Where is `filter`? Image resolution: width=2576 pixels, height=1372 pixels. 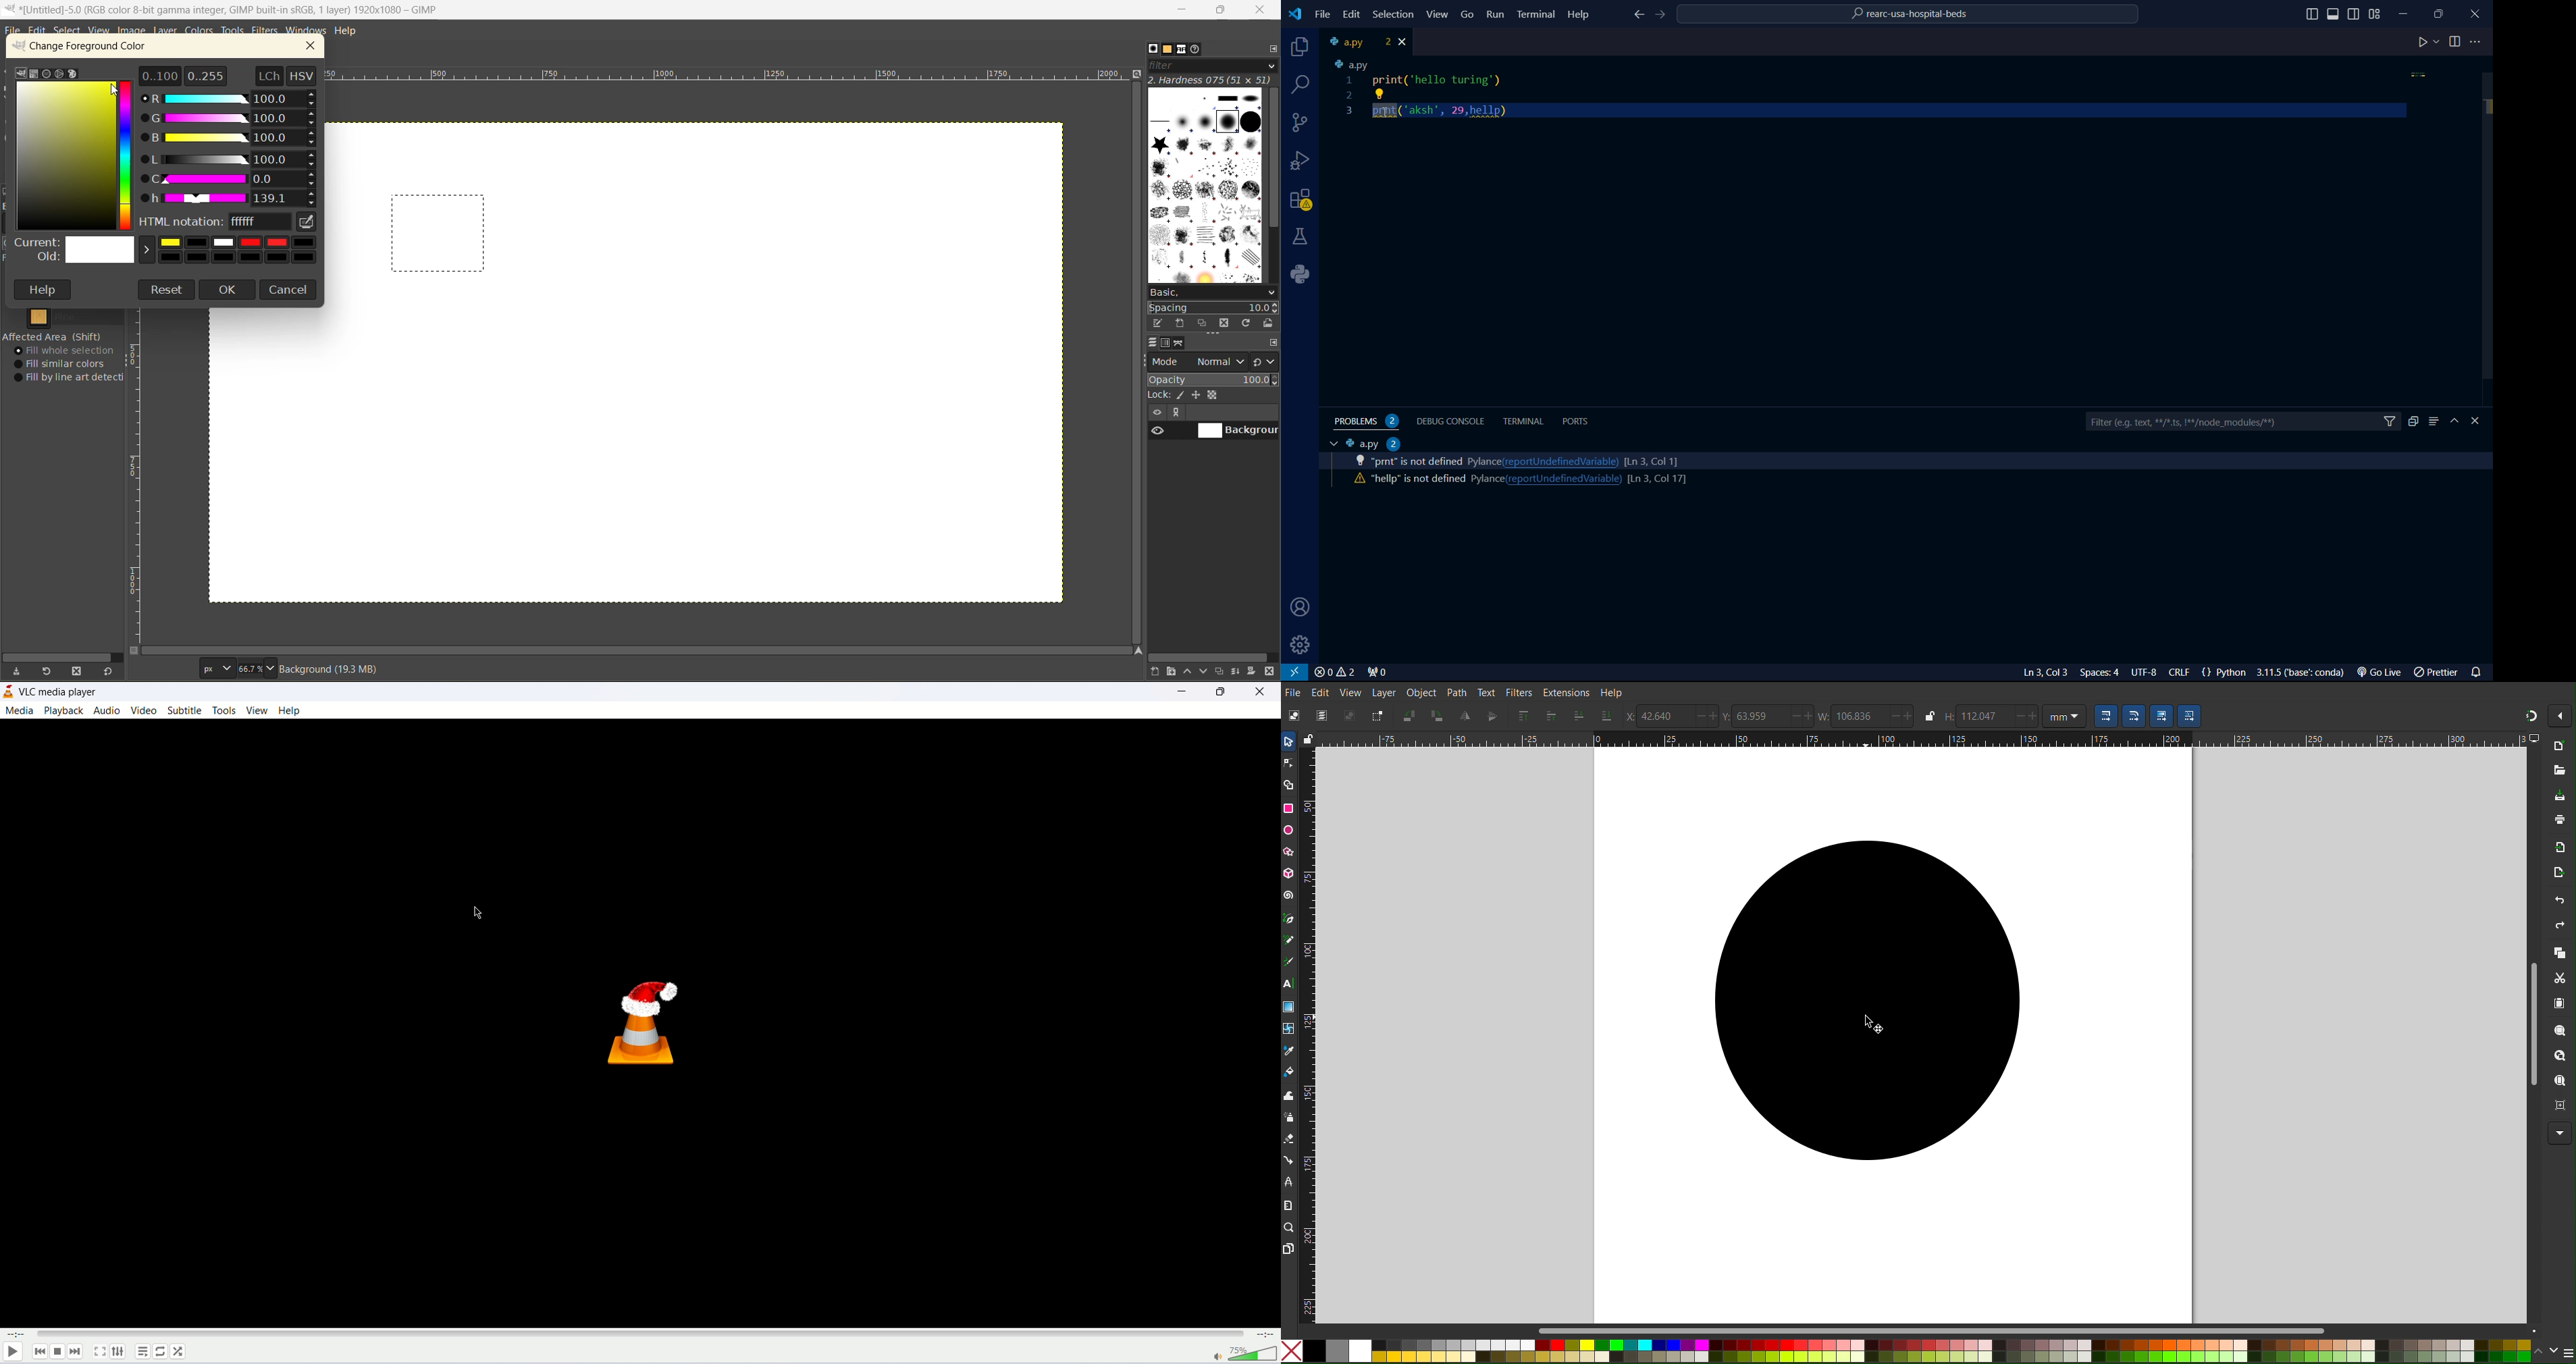 filter is located at coordinates (1214, 67).